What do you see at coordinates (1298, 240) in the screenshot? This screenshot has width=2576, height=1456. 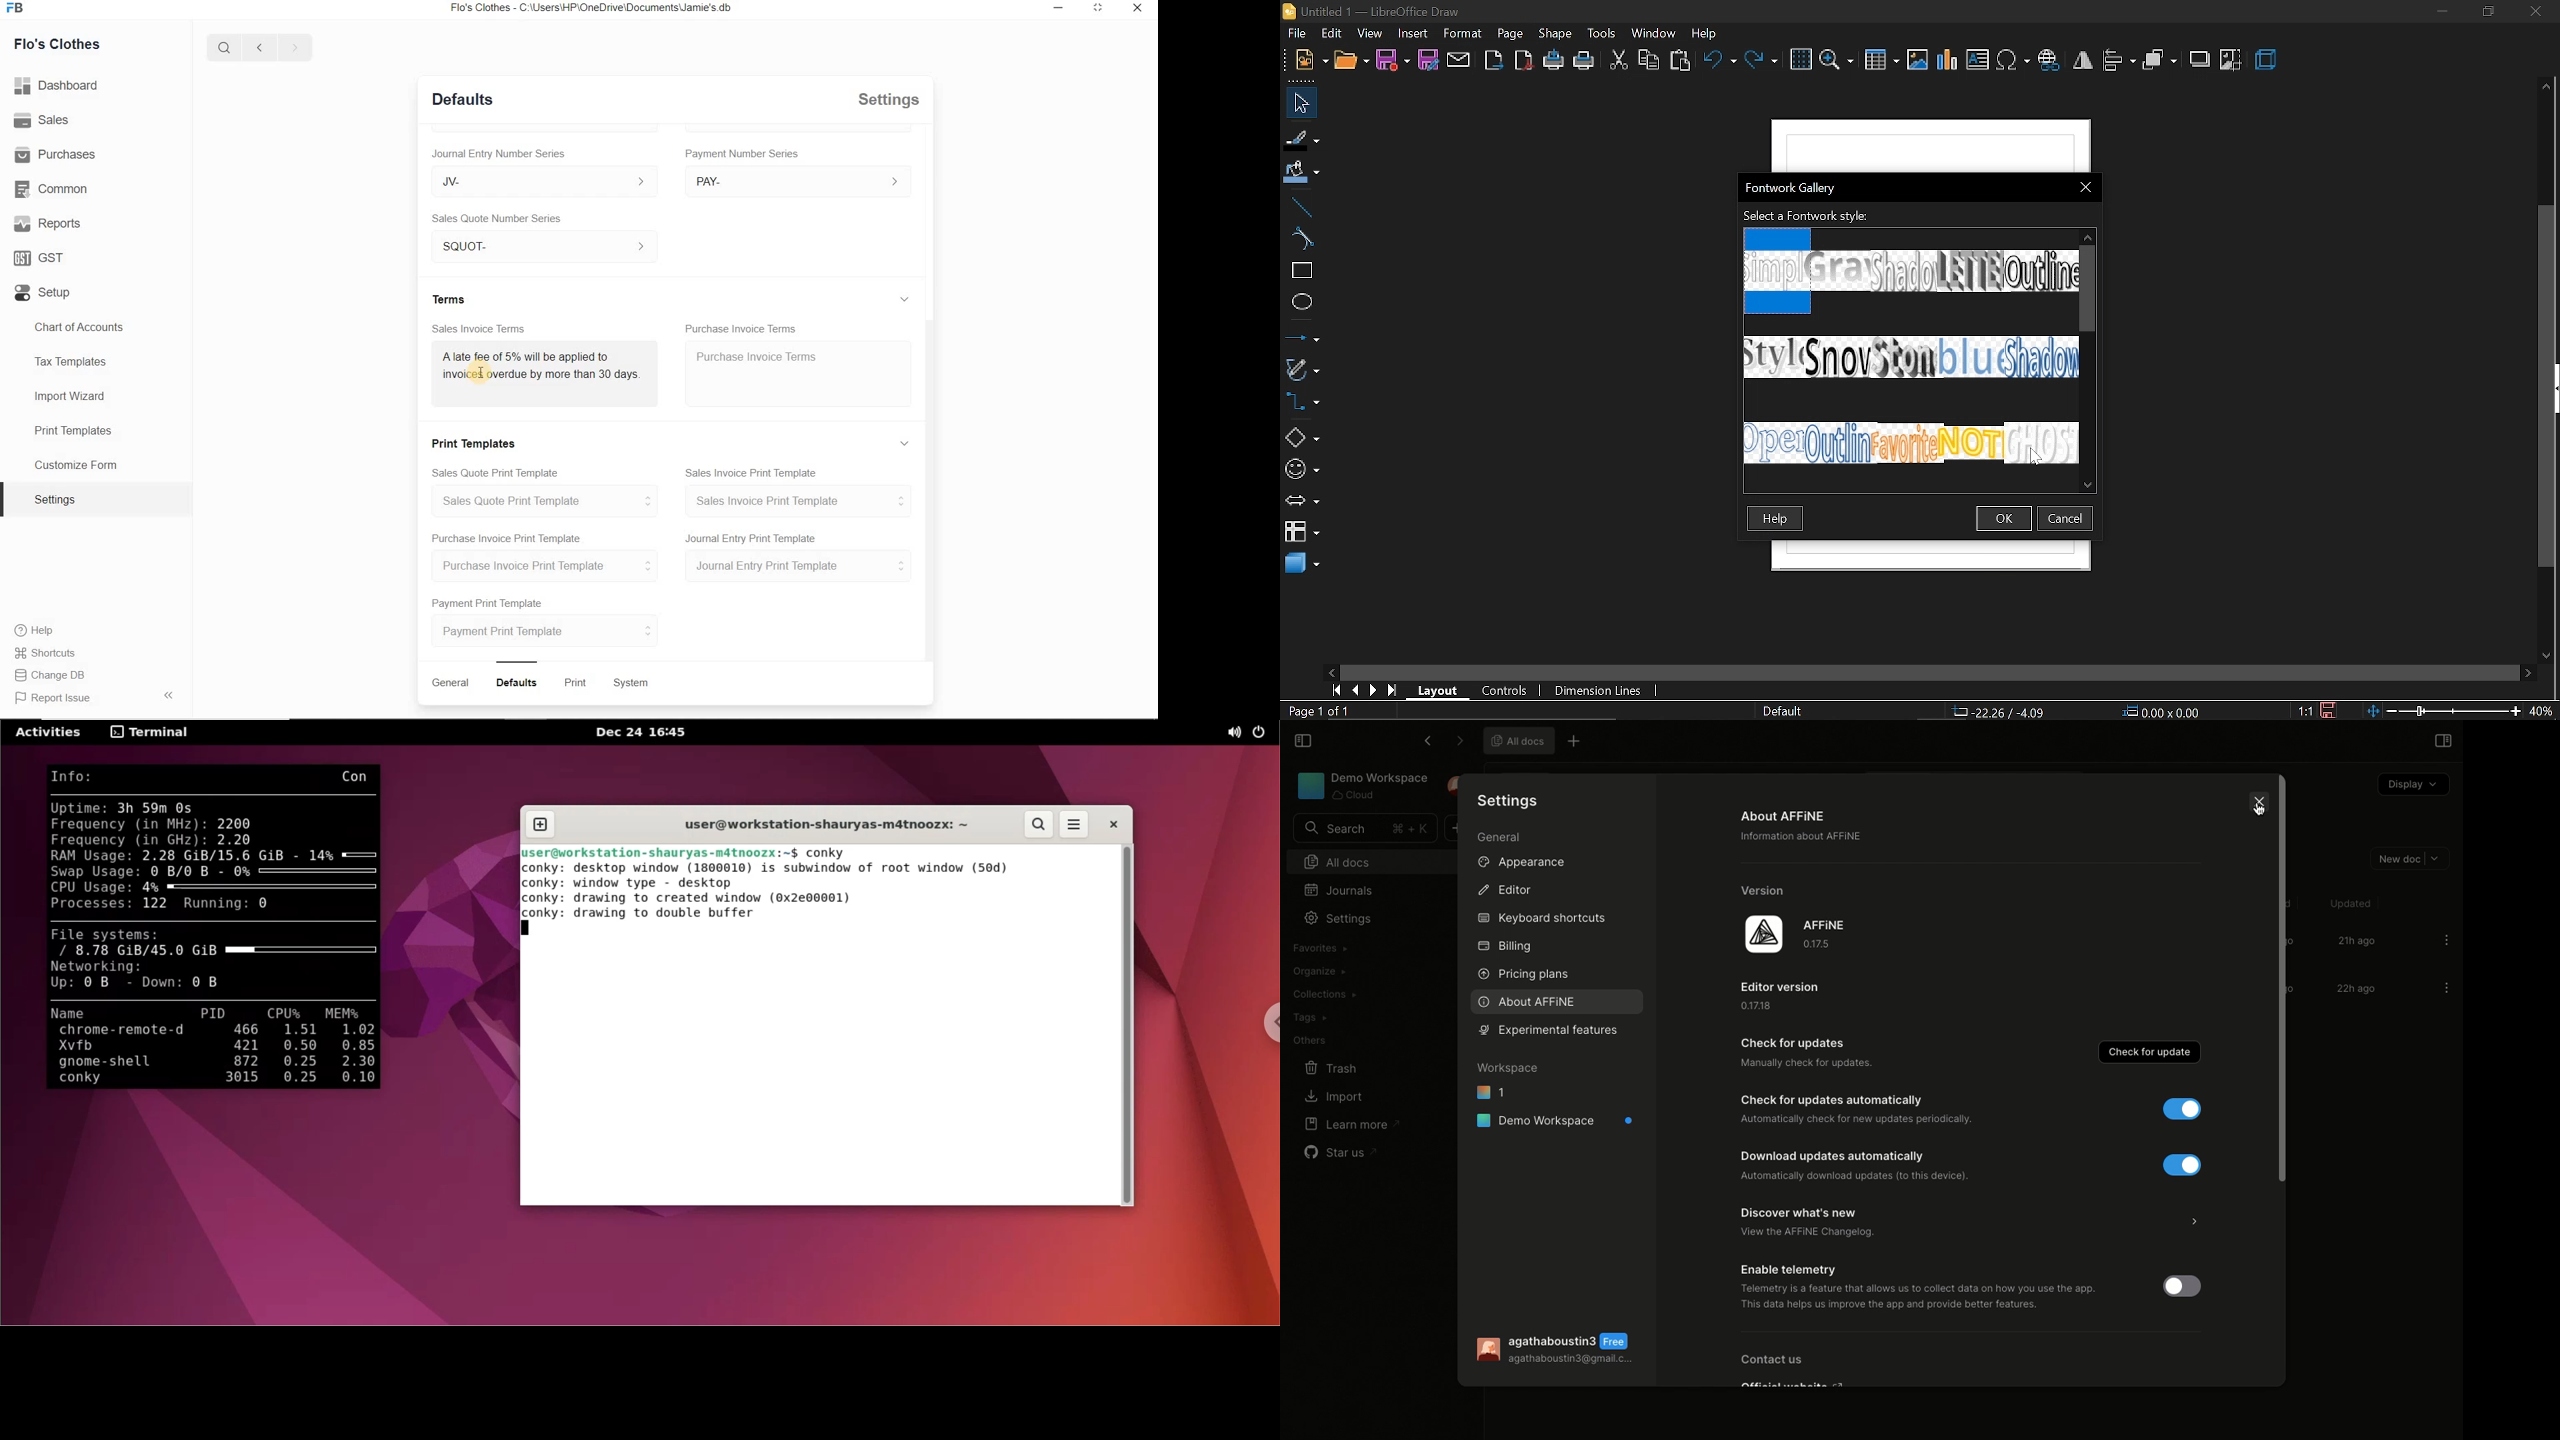 I see `curve` at bounding box center [1298, 240].